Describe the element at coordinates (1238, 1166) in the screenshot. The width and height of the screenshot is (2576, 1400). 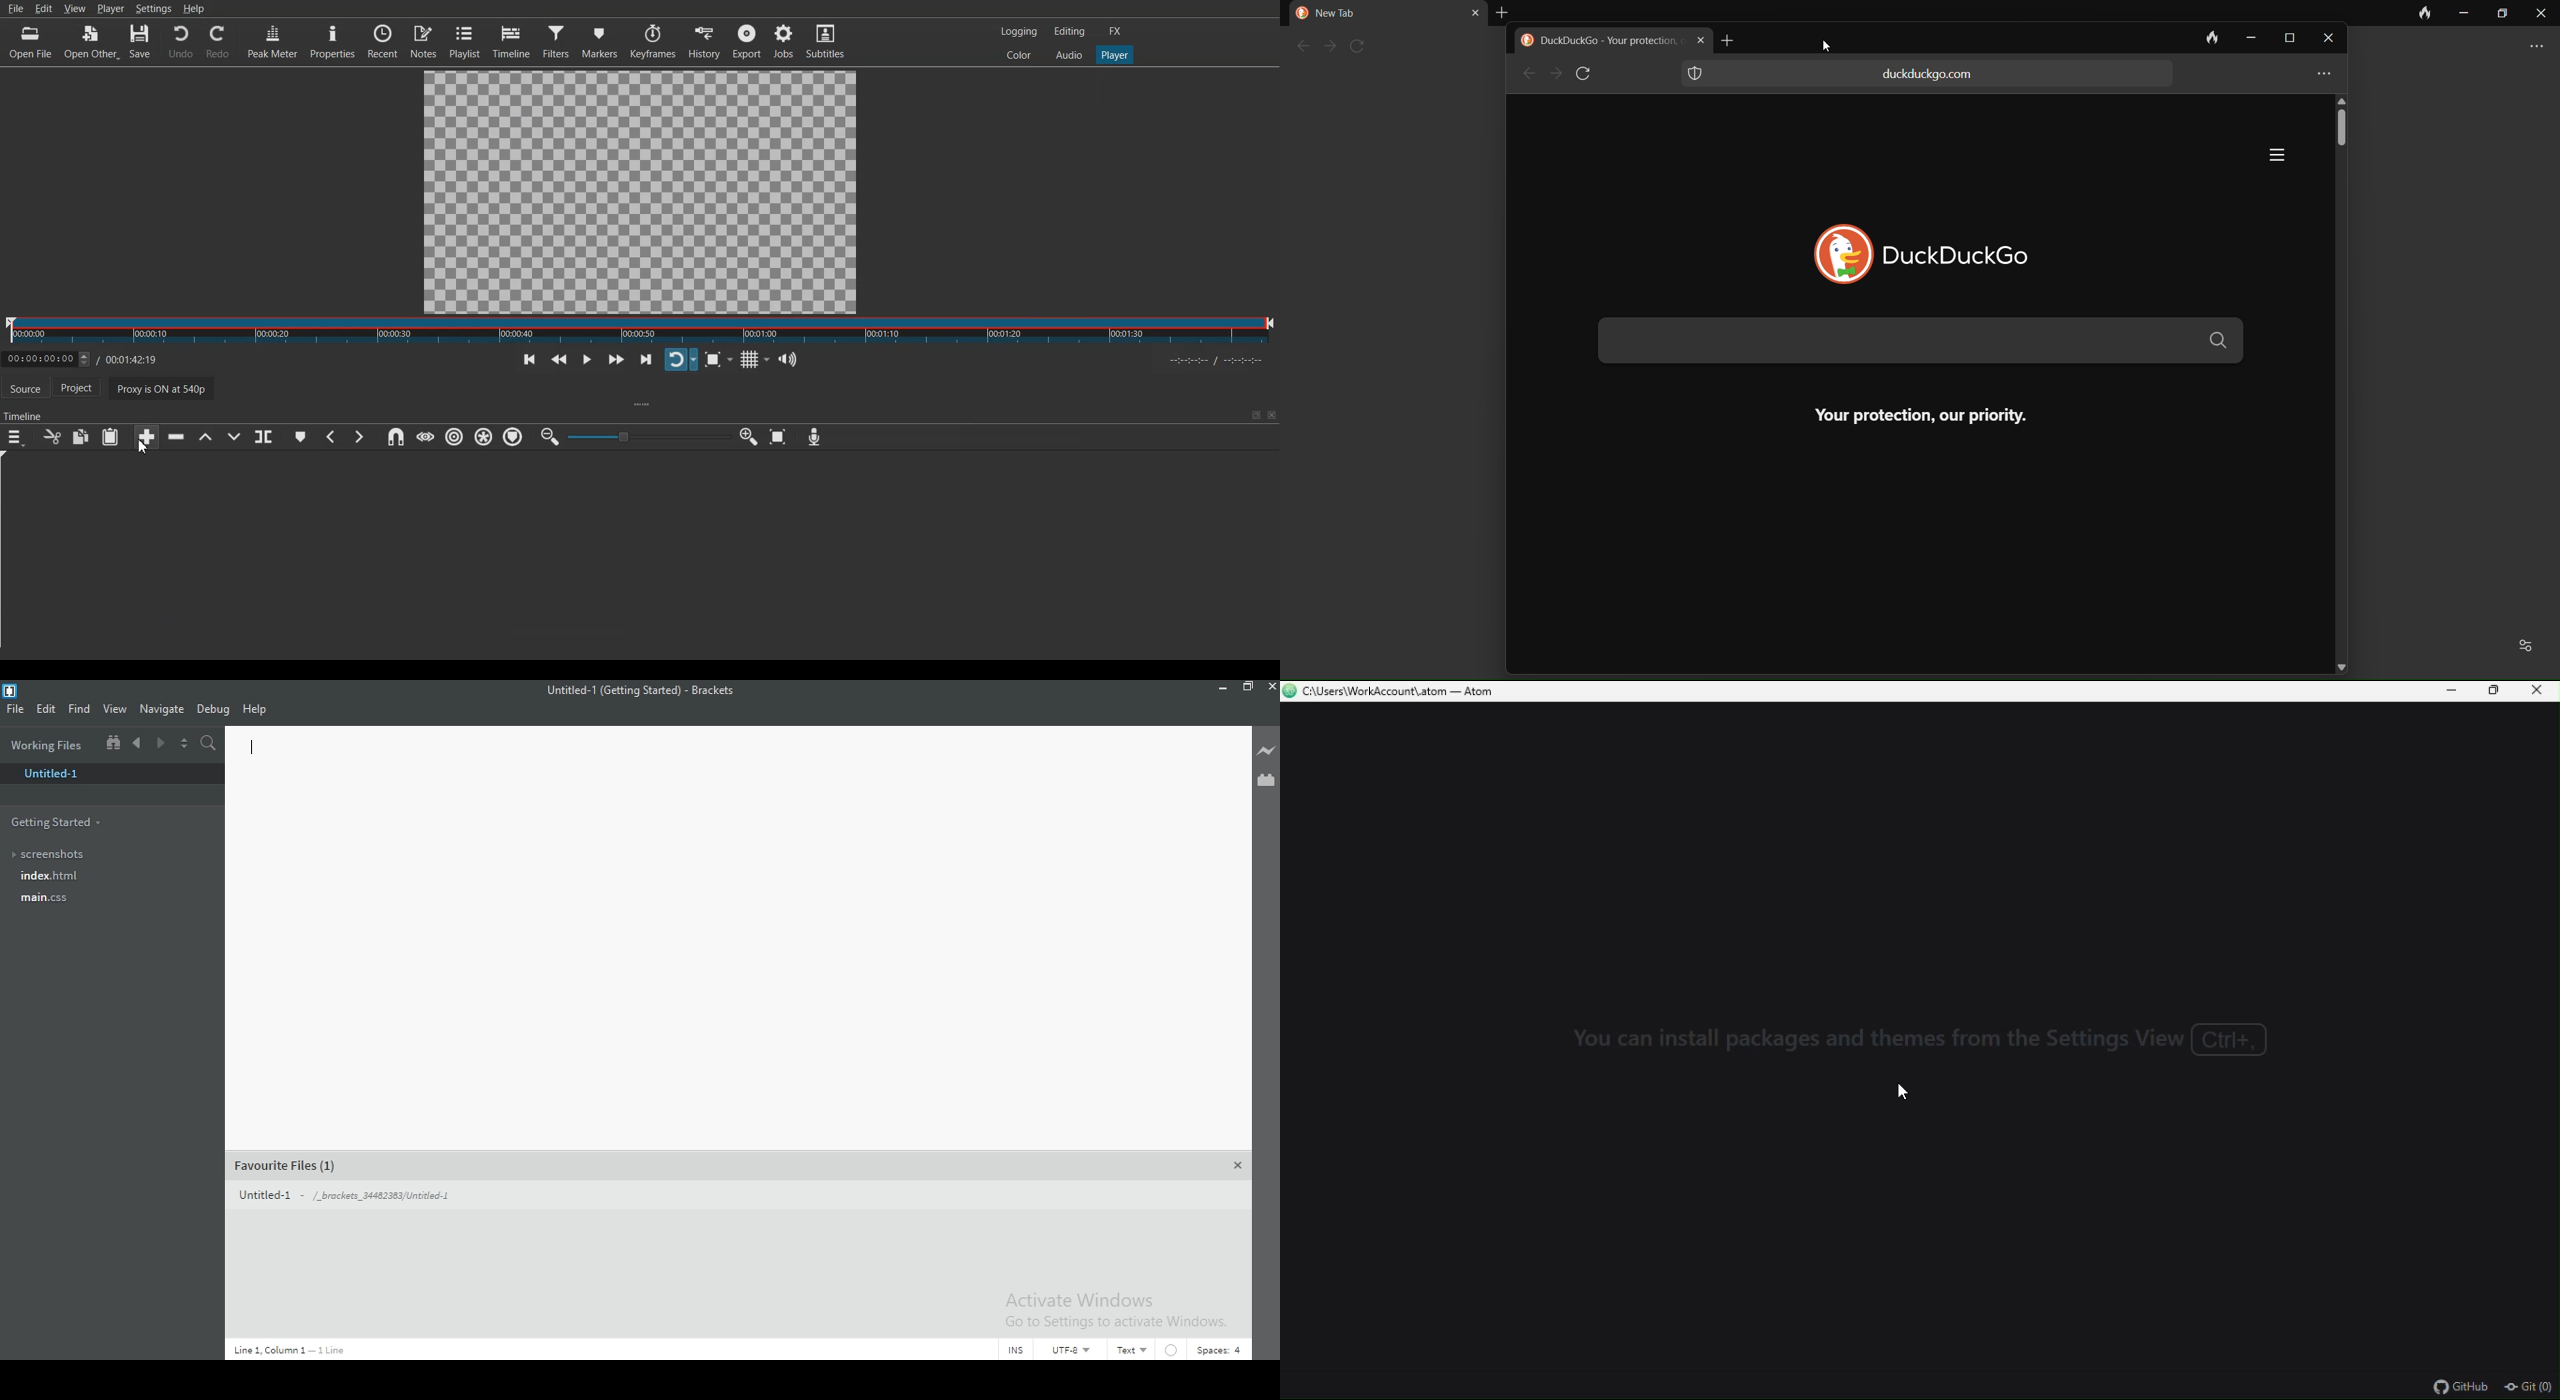
I see `Close Panel` at that location.